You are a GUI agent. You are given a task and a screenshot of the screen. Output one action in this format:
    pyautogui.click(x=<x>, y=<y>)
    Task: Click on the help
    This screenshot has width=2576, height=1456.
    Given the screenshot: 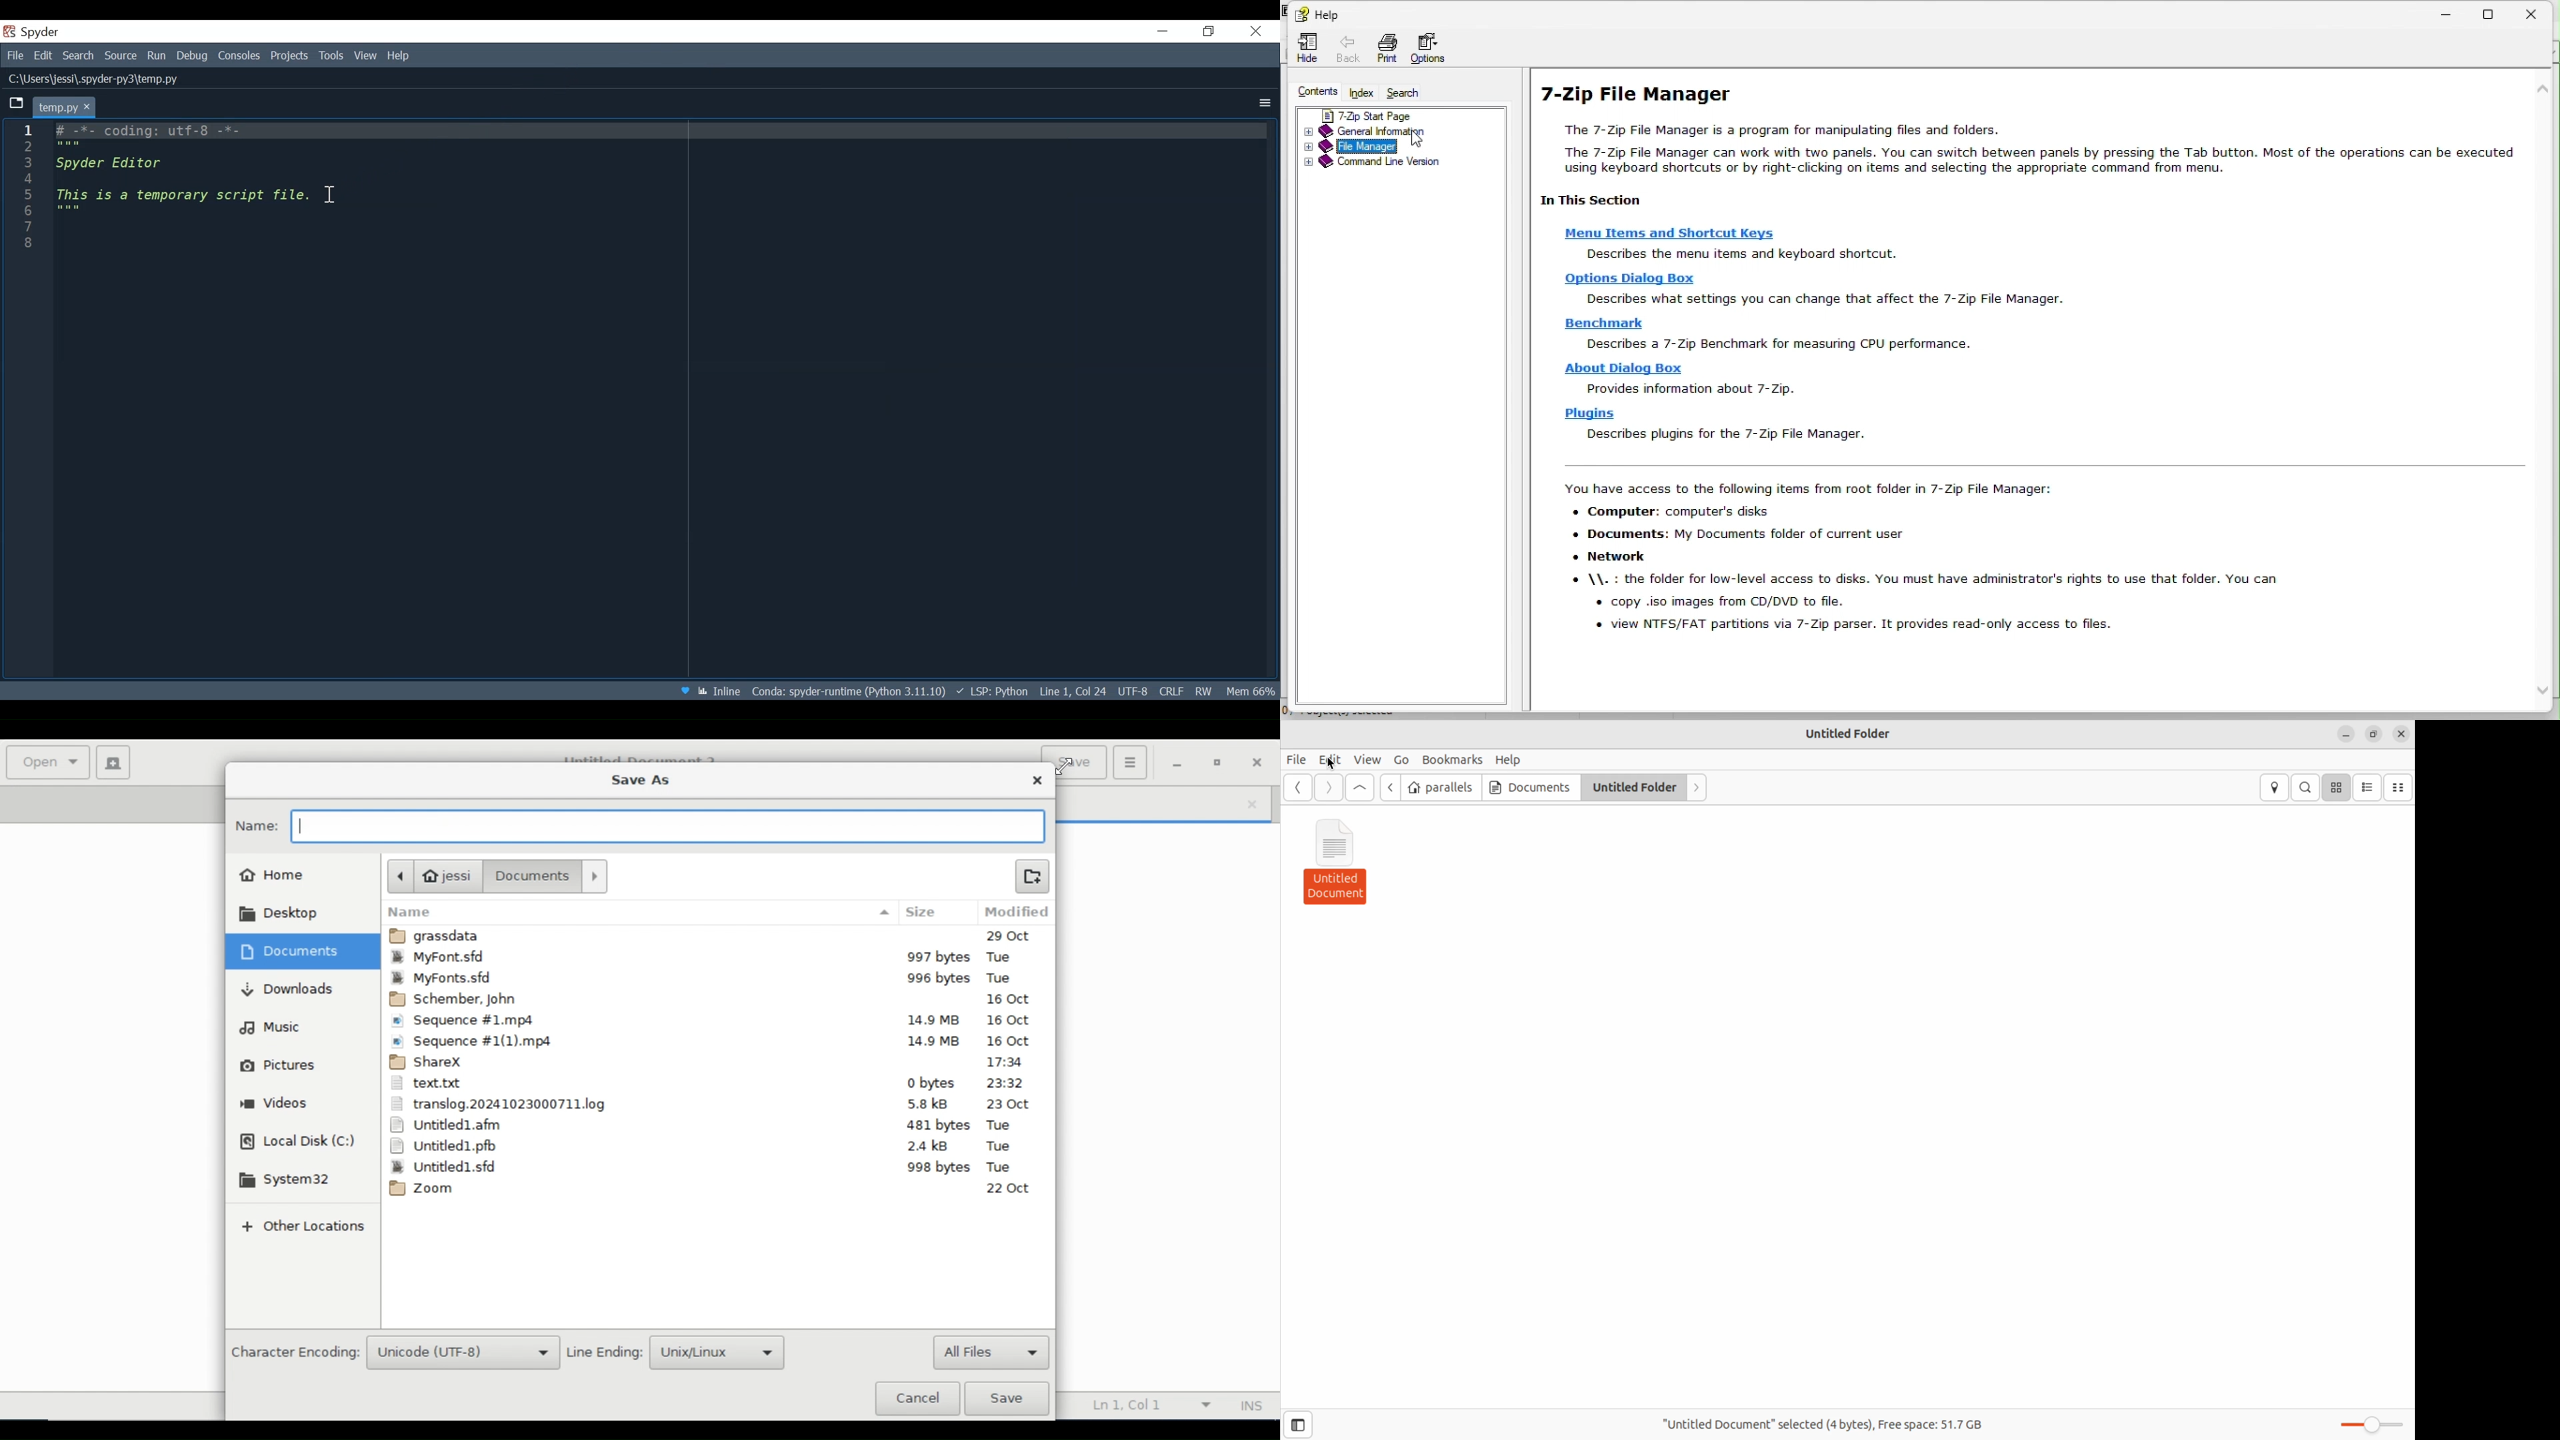 What is the action you would take?
    pyautogui.click(x=1317, y=12)
    